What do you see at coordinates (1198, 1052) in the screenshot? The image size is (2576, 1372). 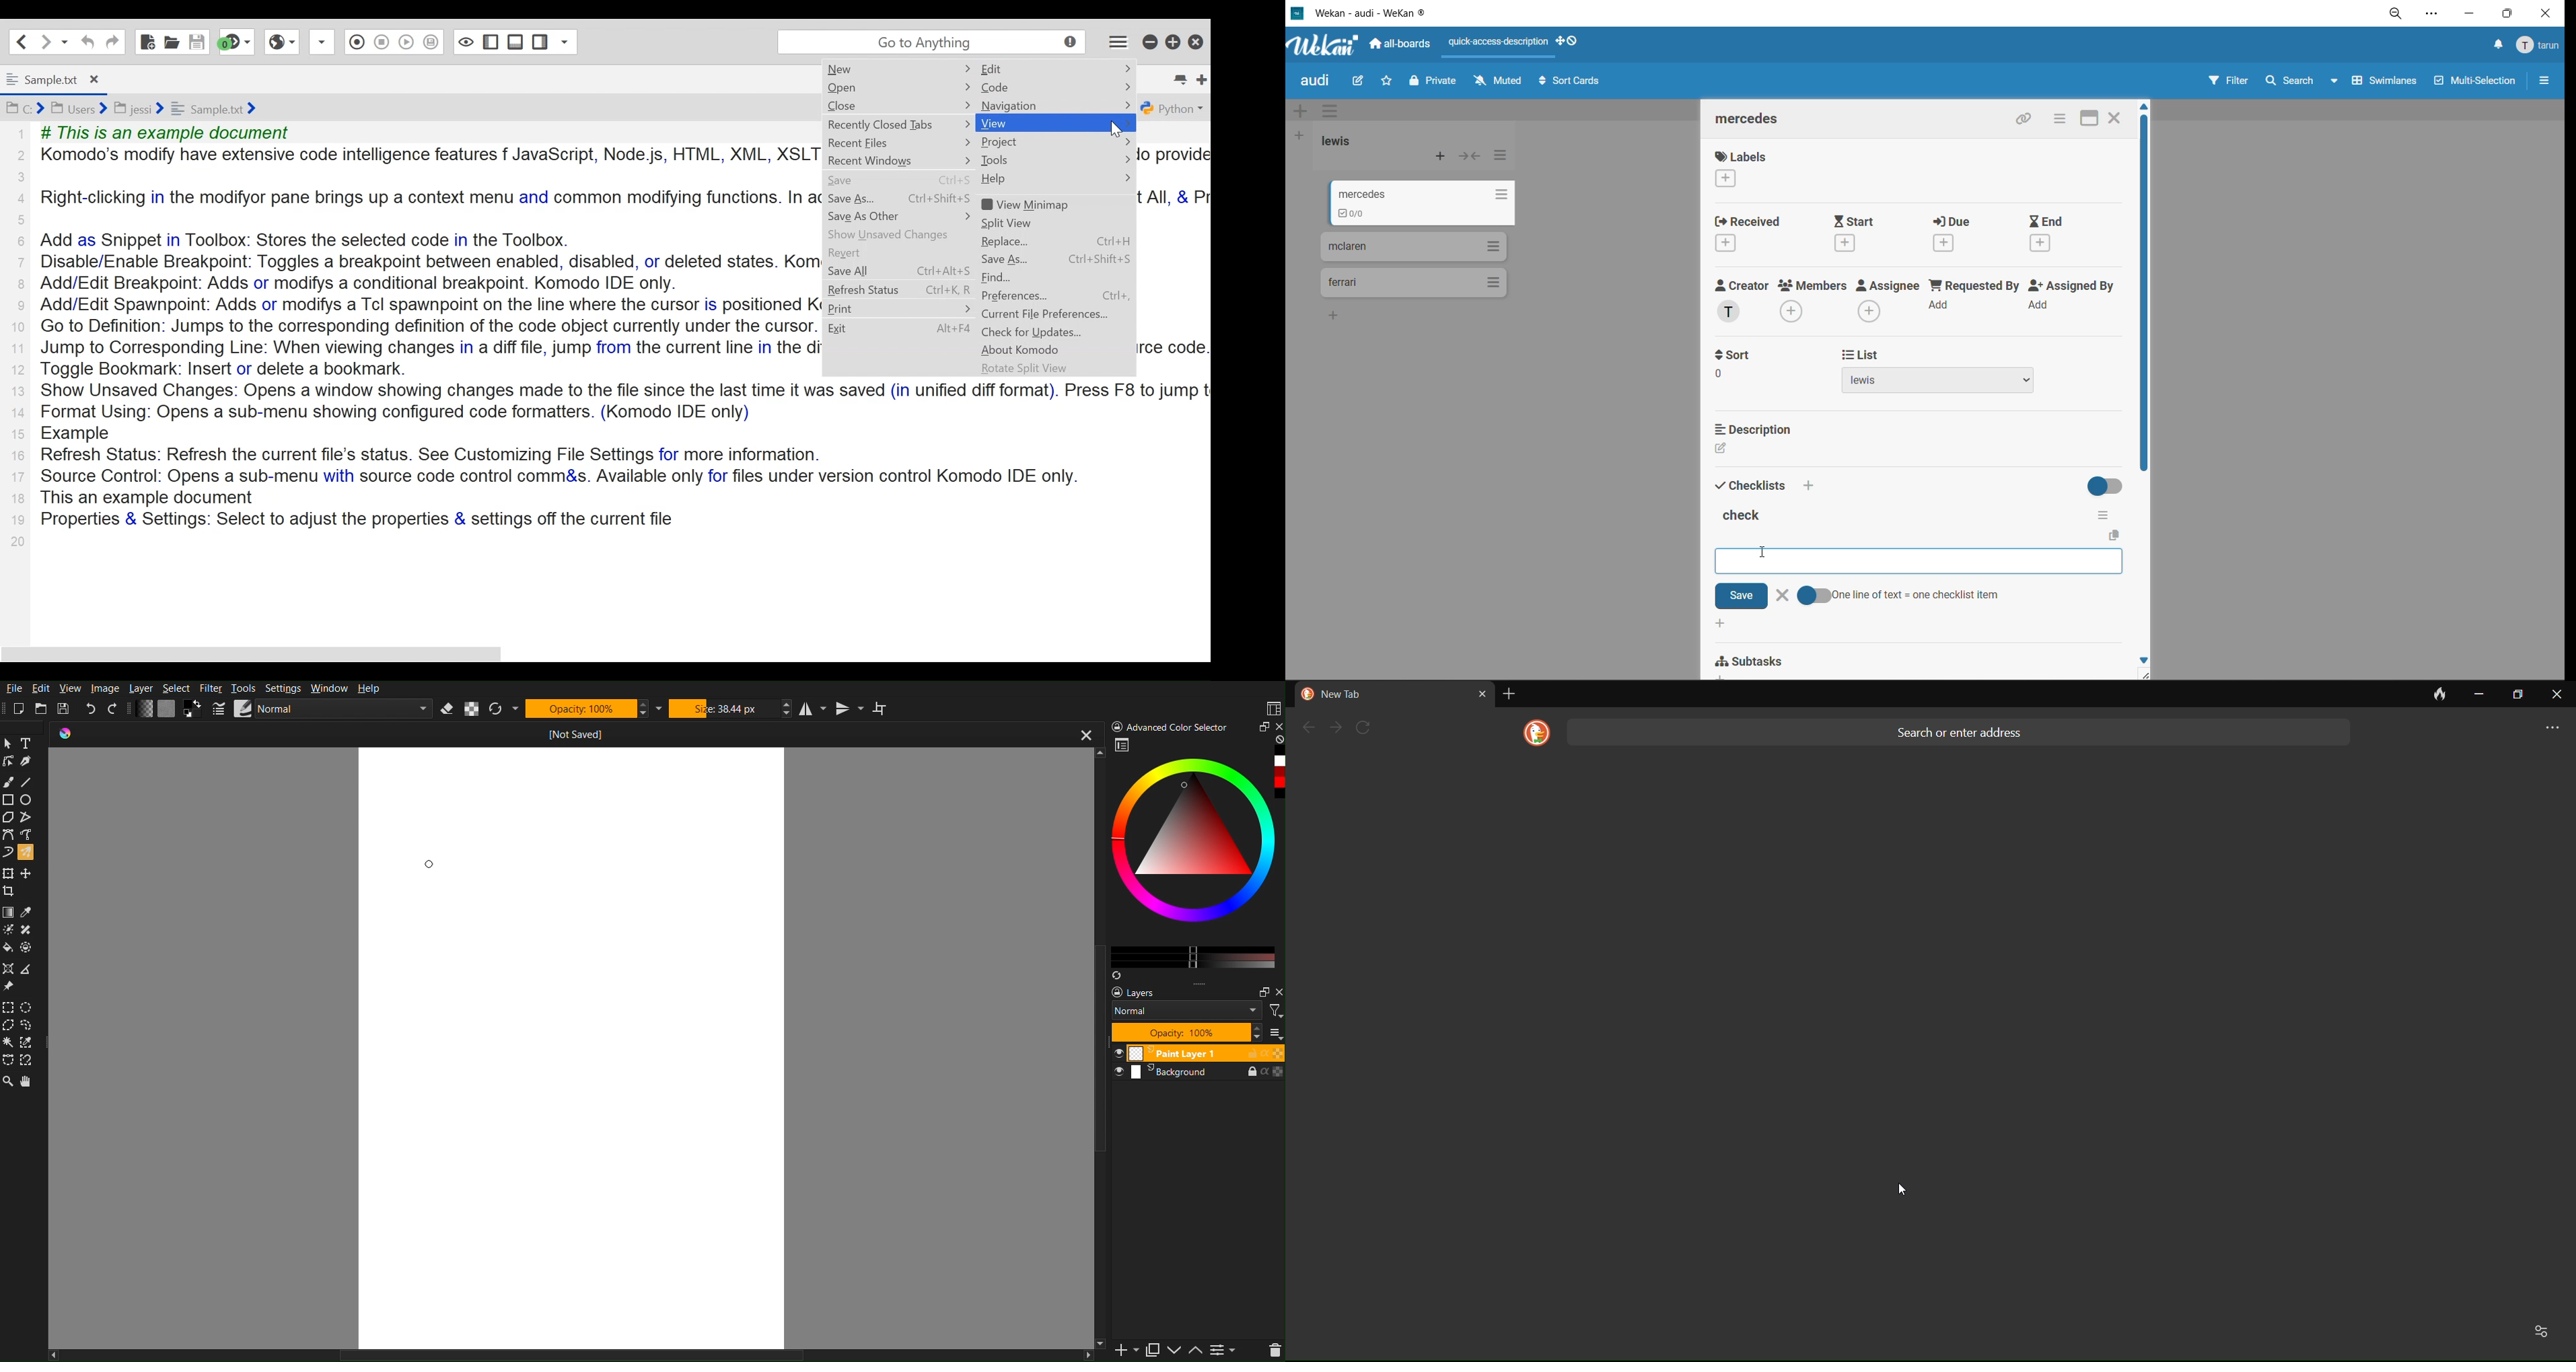 I see `Paint Layer 1` at bounding box center [1198, 1052].